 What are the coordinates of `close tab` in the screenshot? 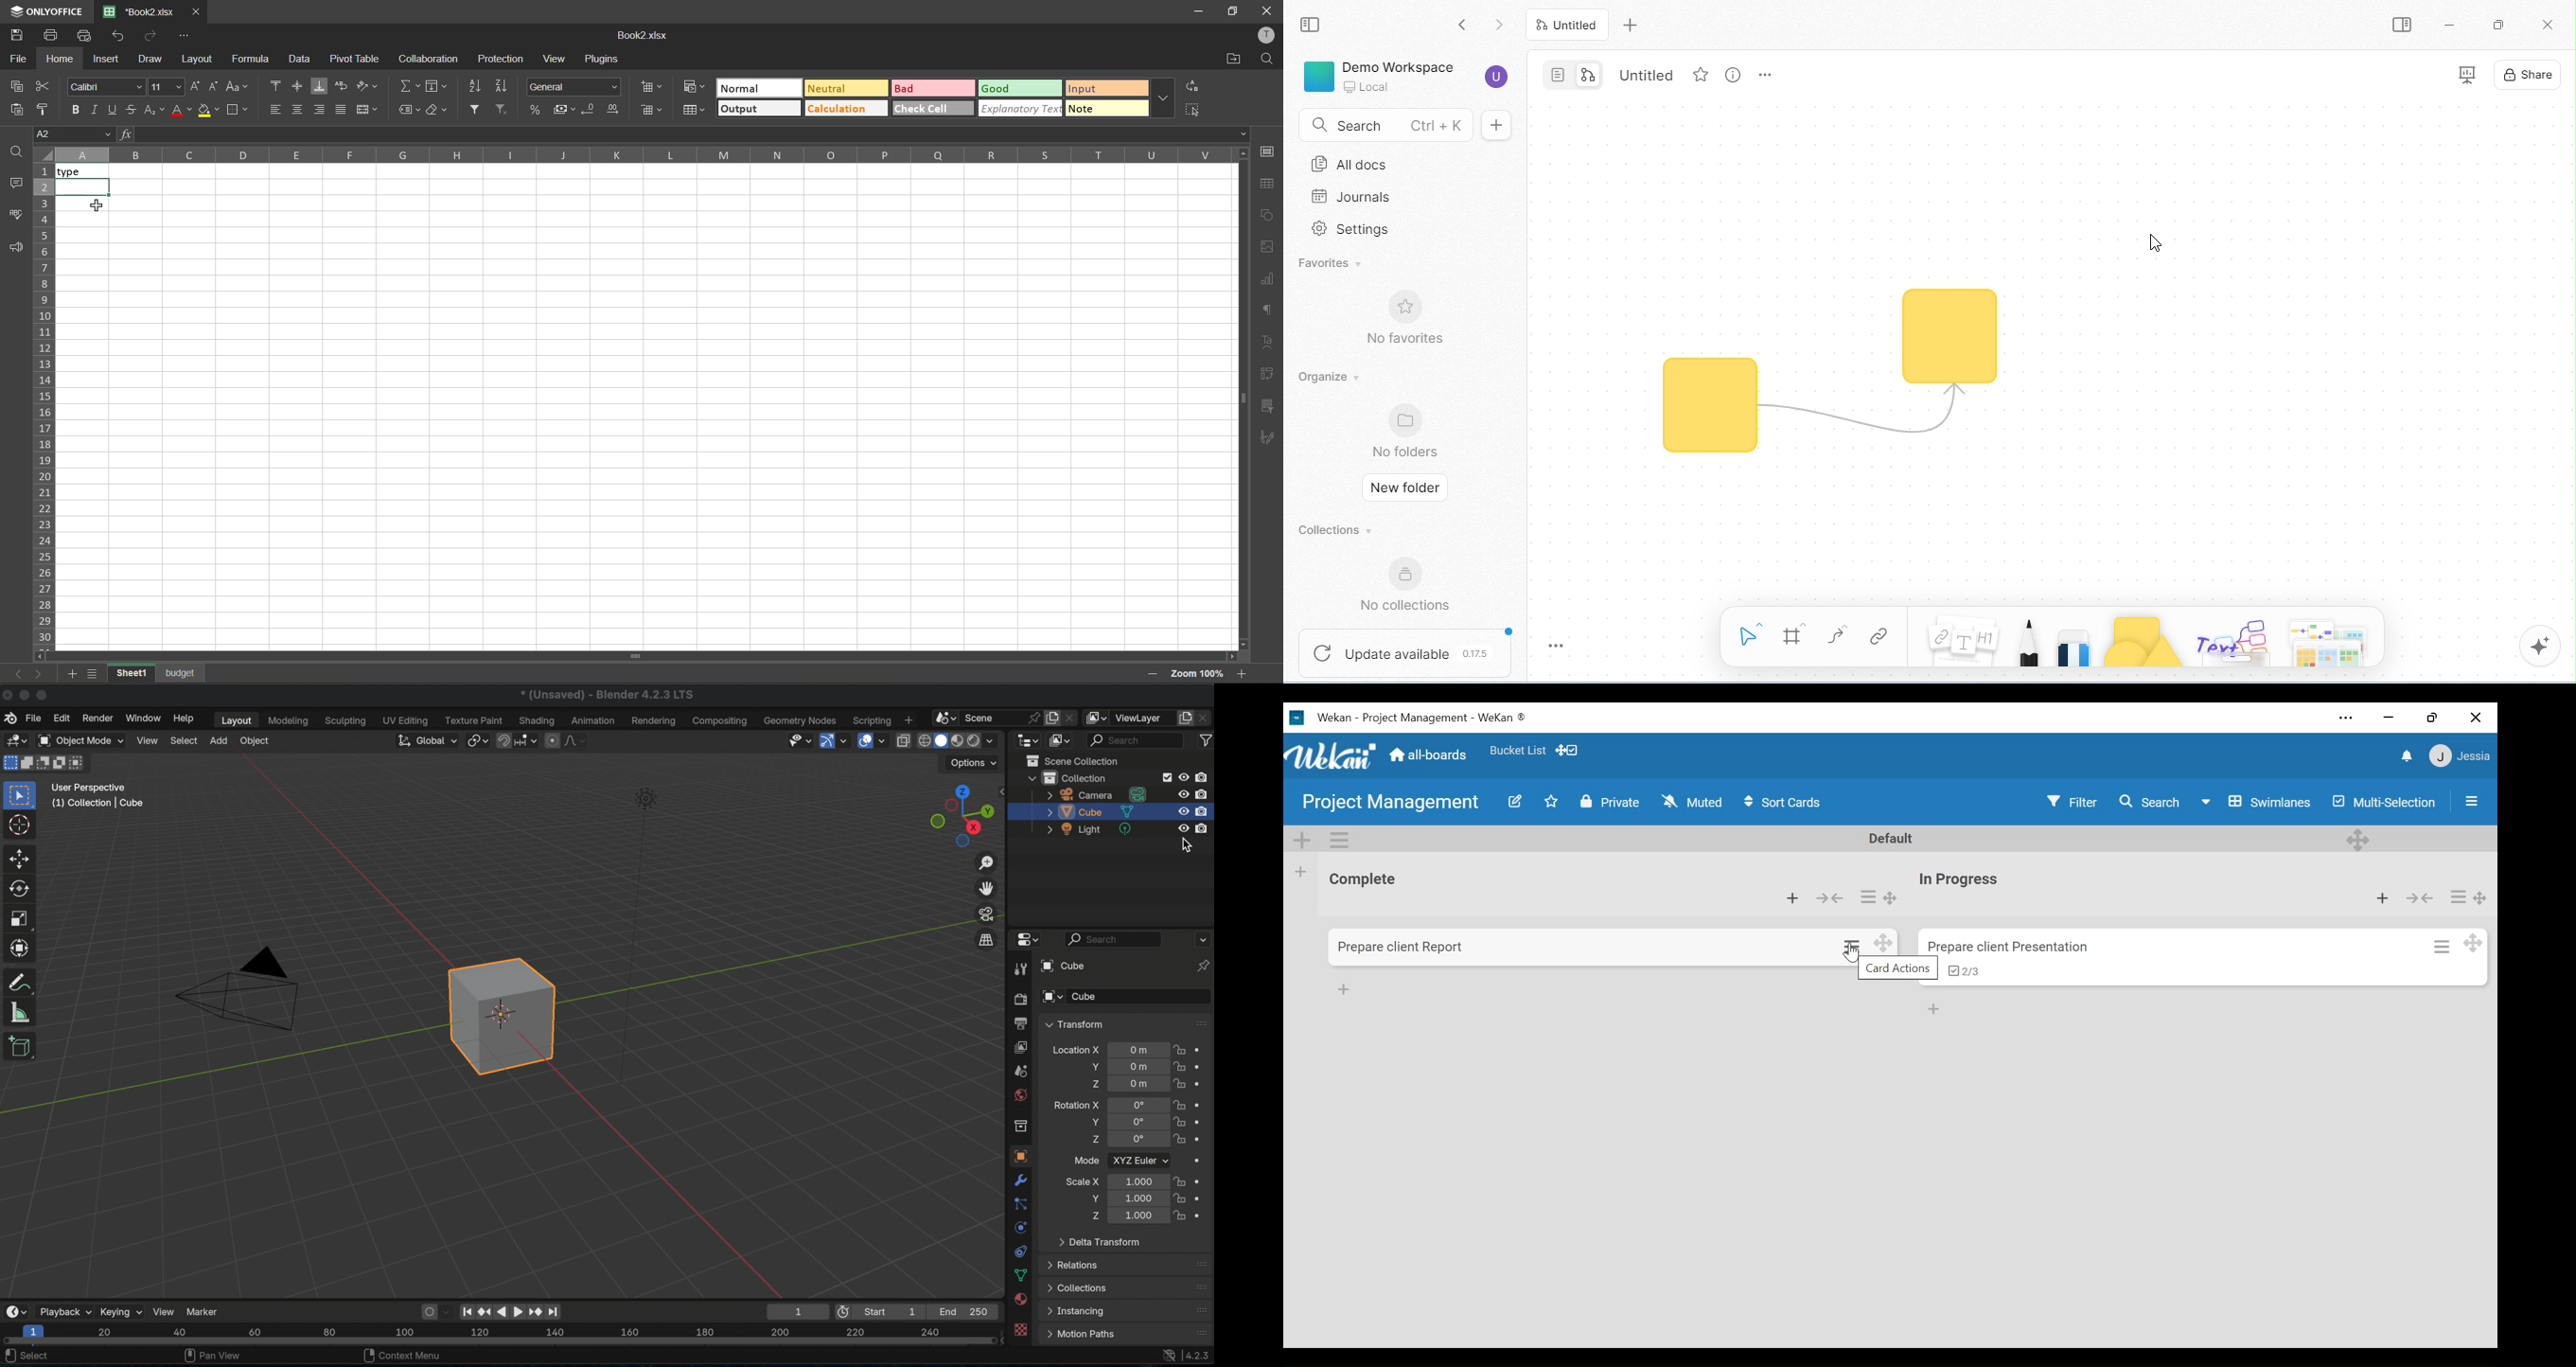 It's located at (196, 12).